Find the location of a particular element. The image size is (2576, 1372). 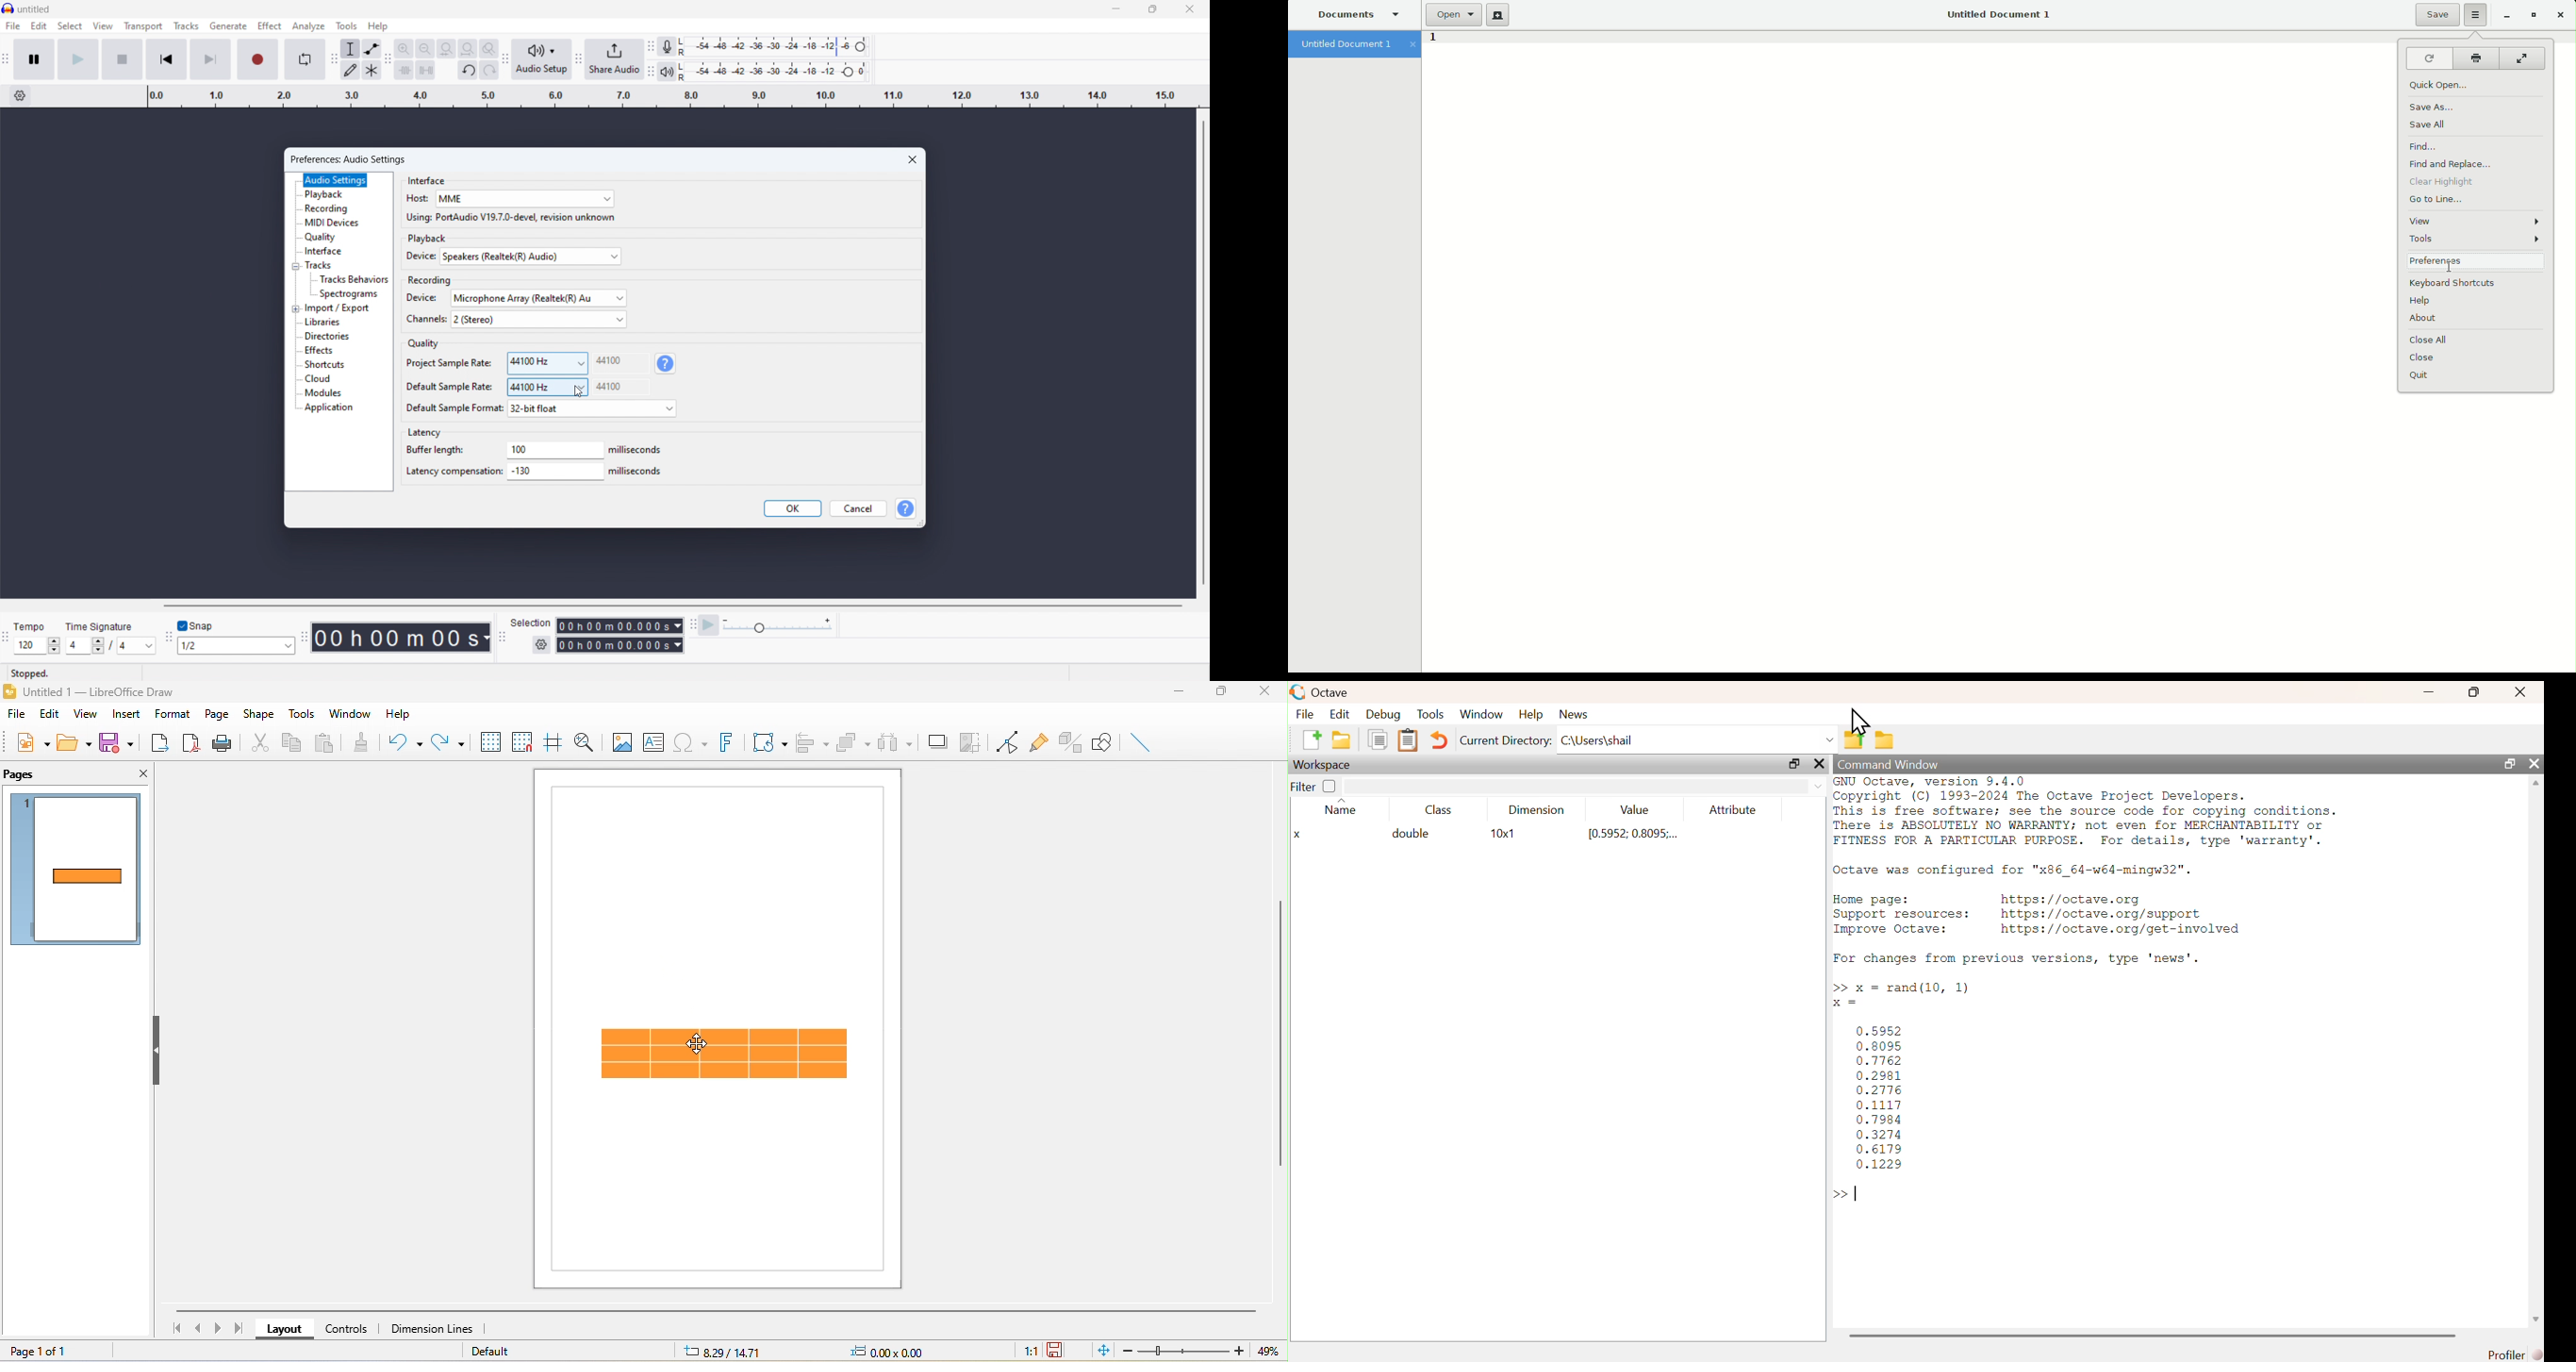

redo is located at coordinates (489, 70).